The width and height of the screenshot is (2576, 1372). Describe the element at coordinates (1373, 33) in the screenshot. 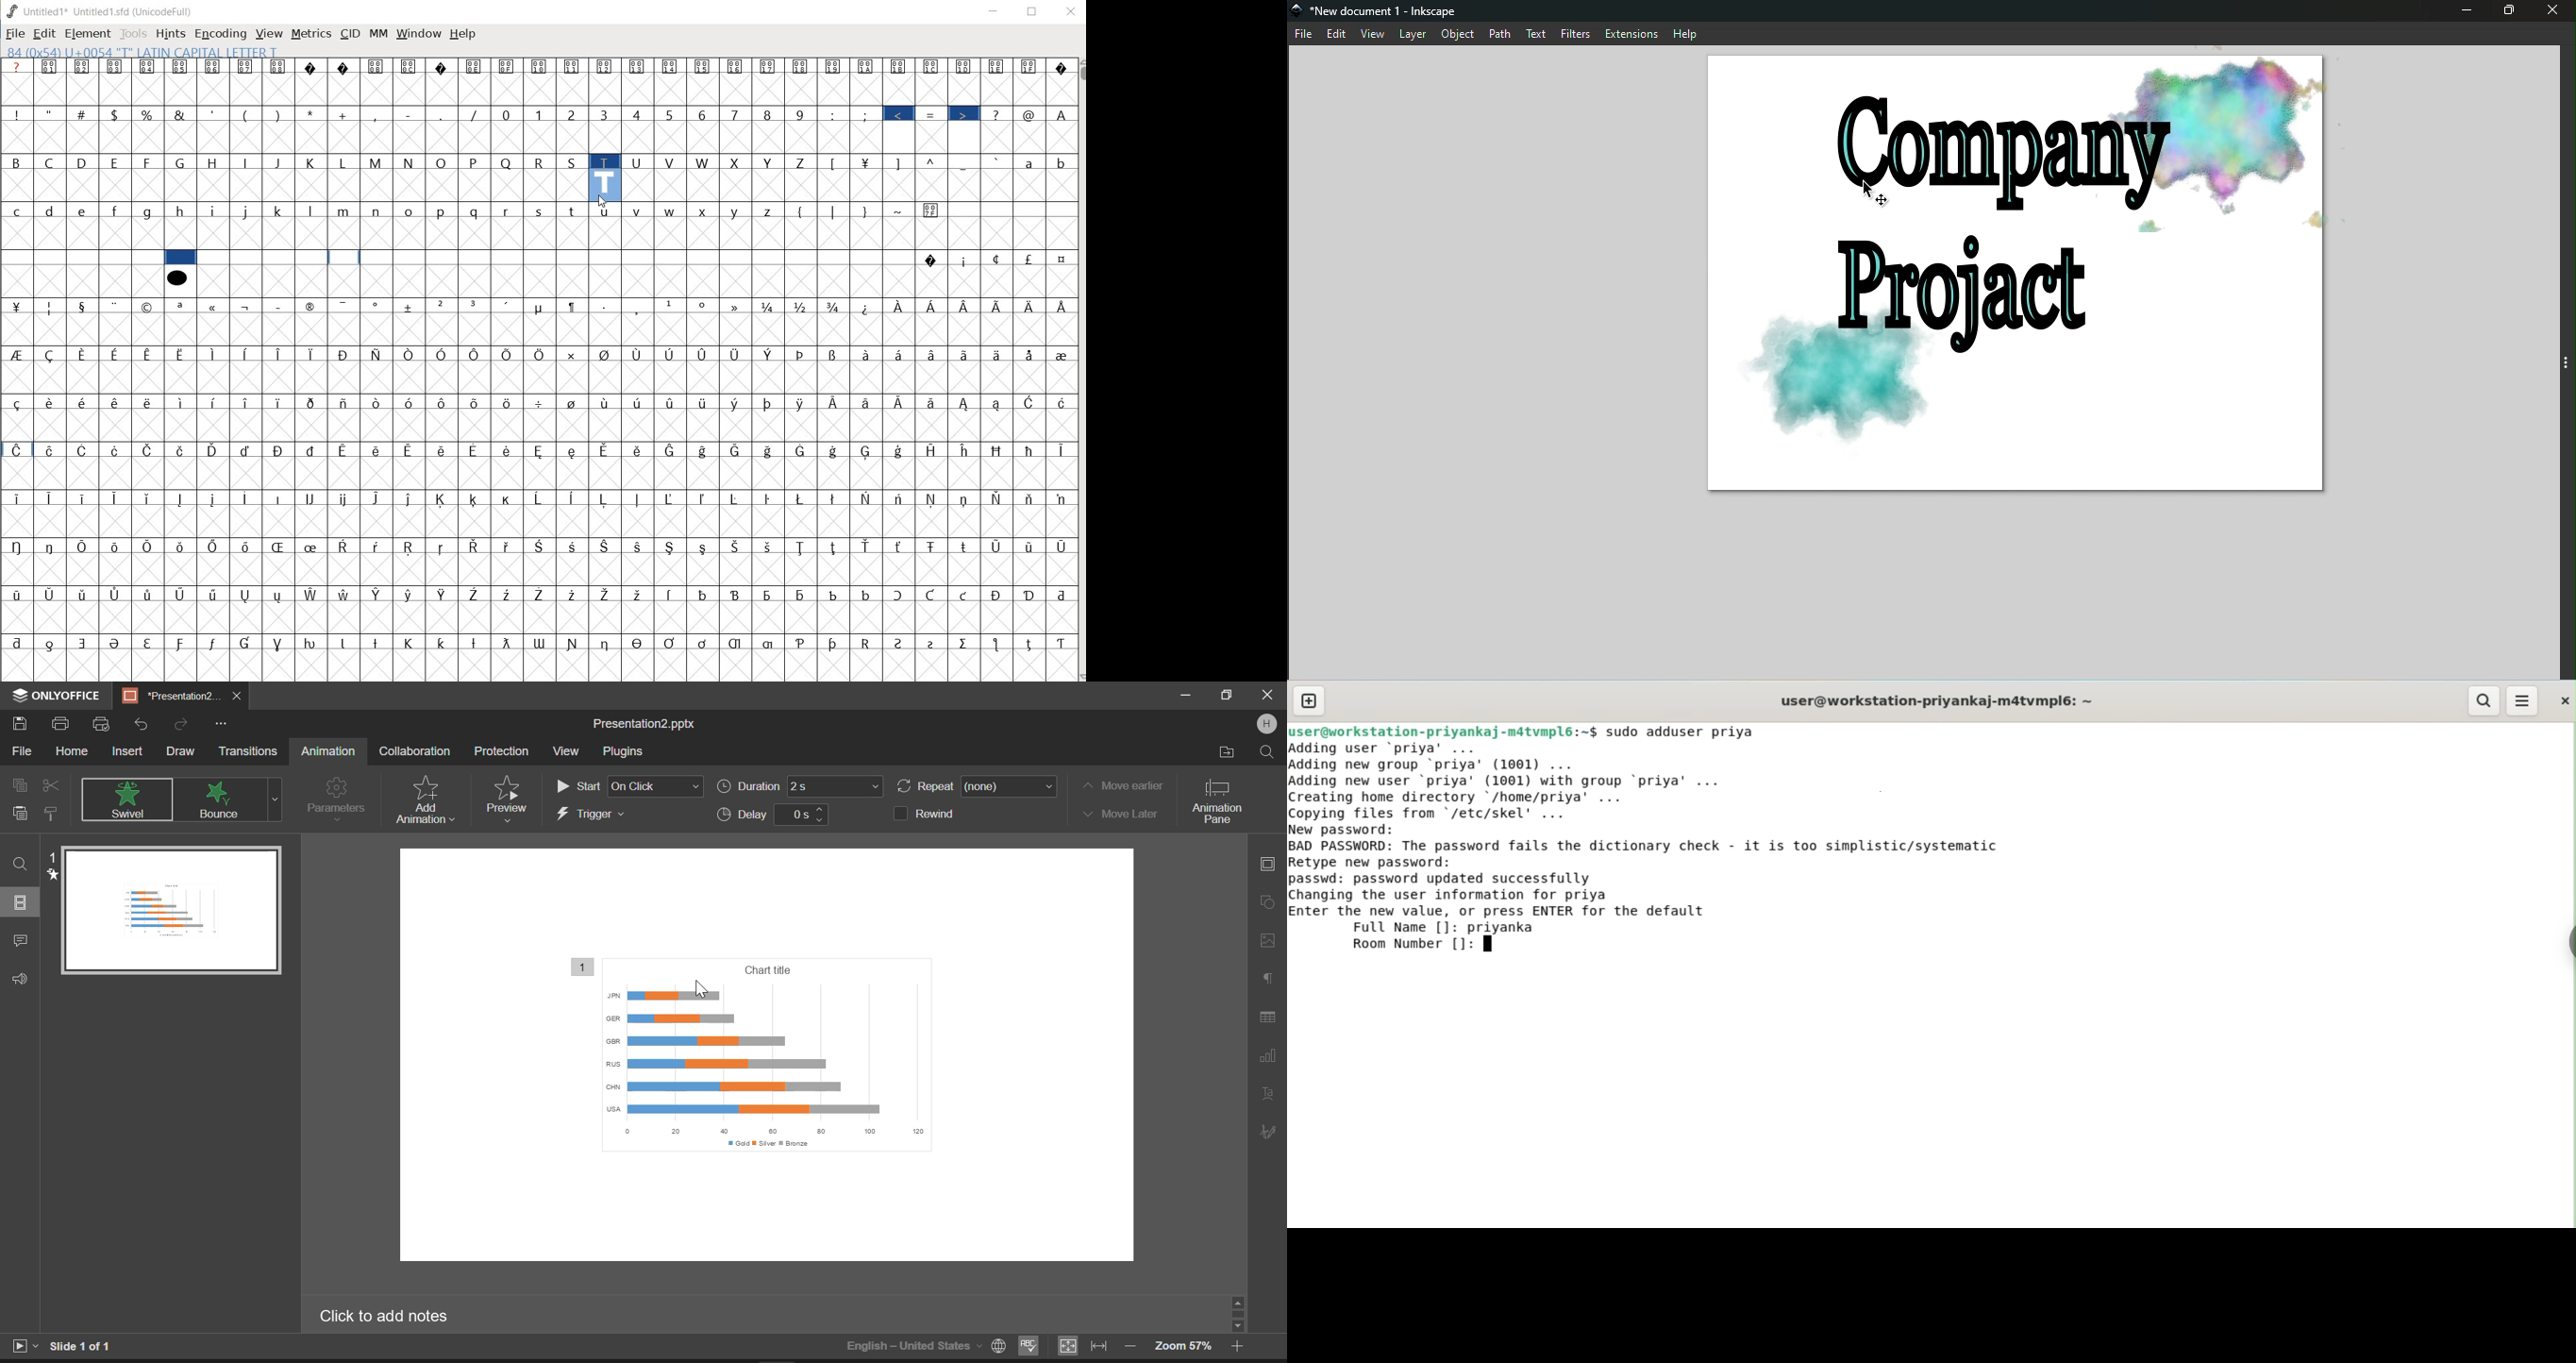

I see `View` at that location.